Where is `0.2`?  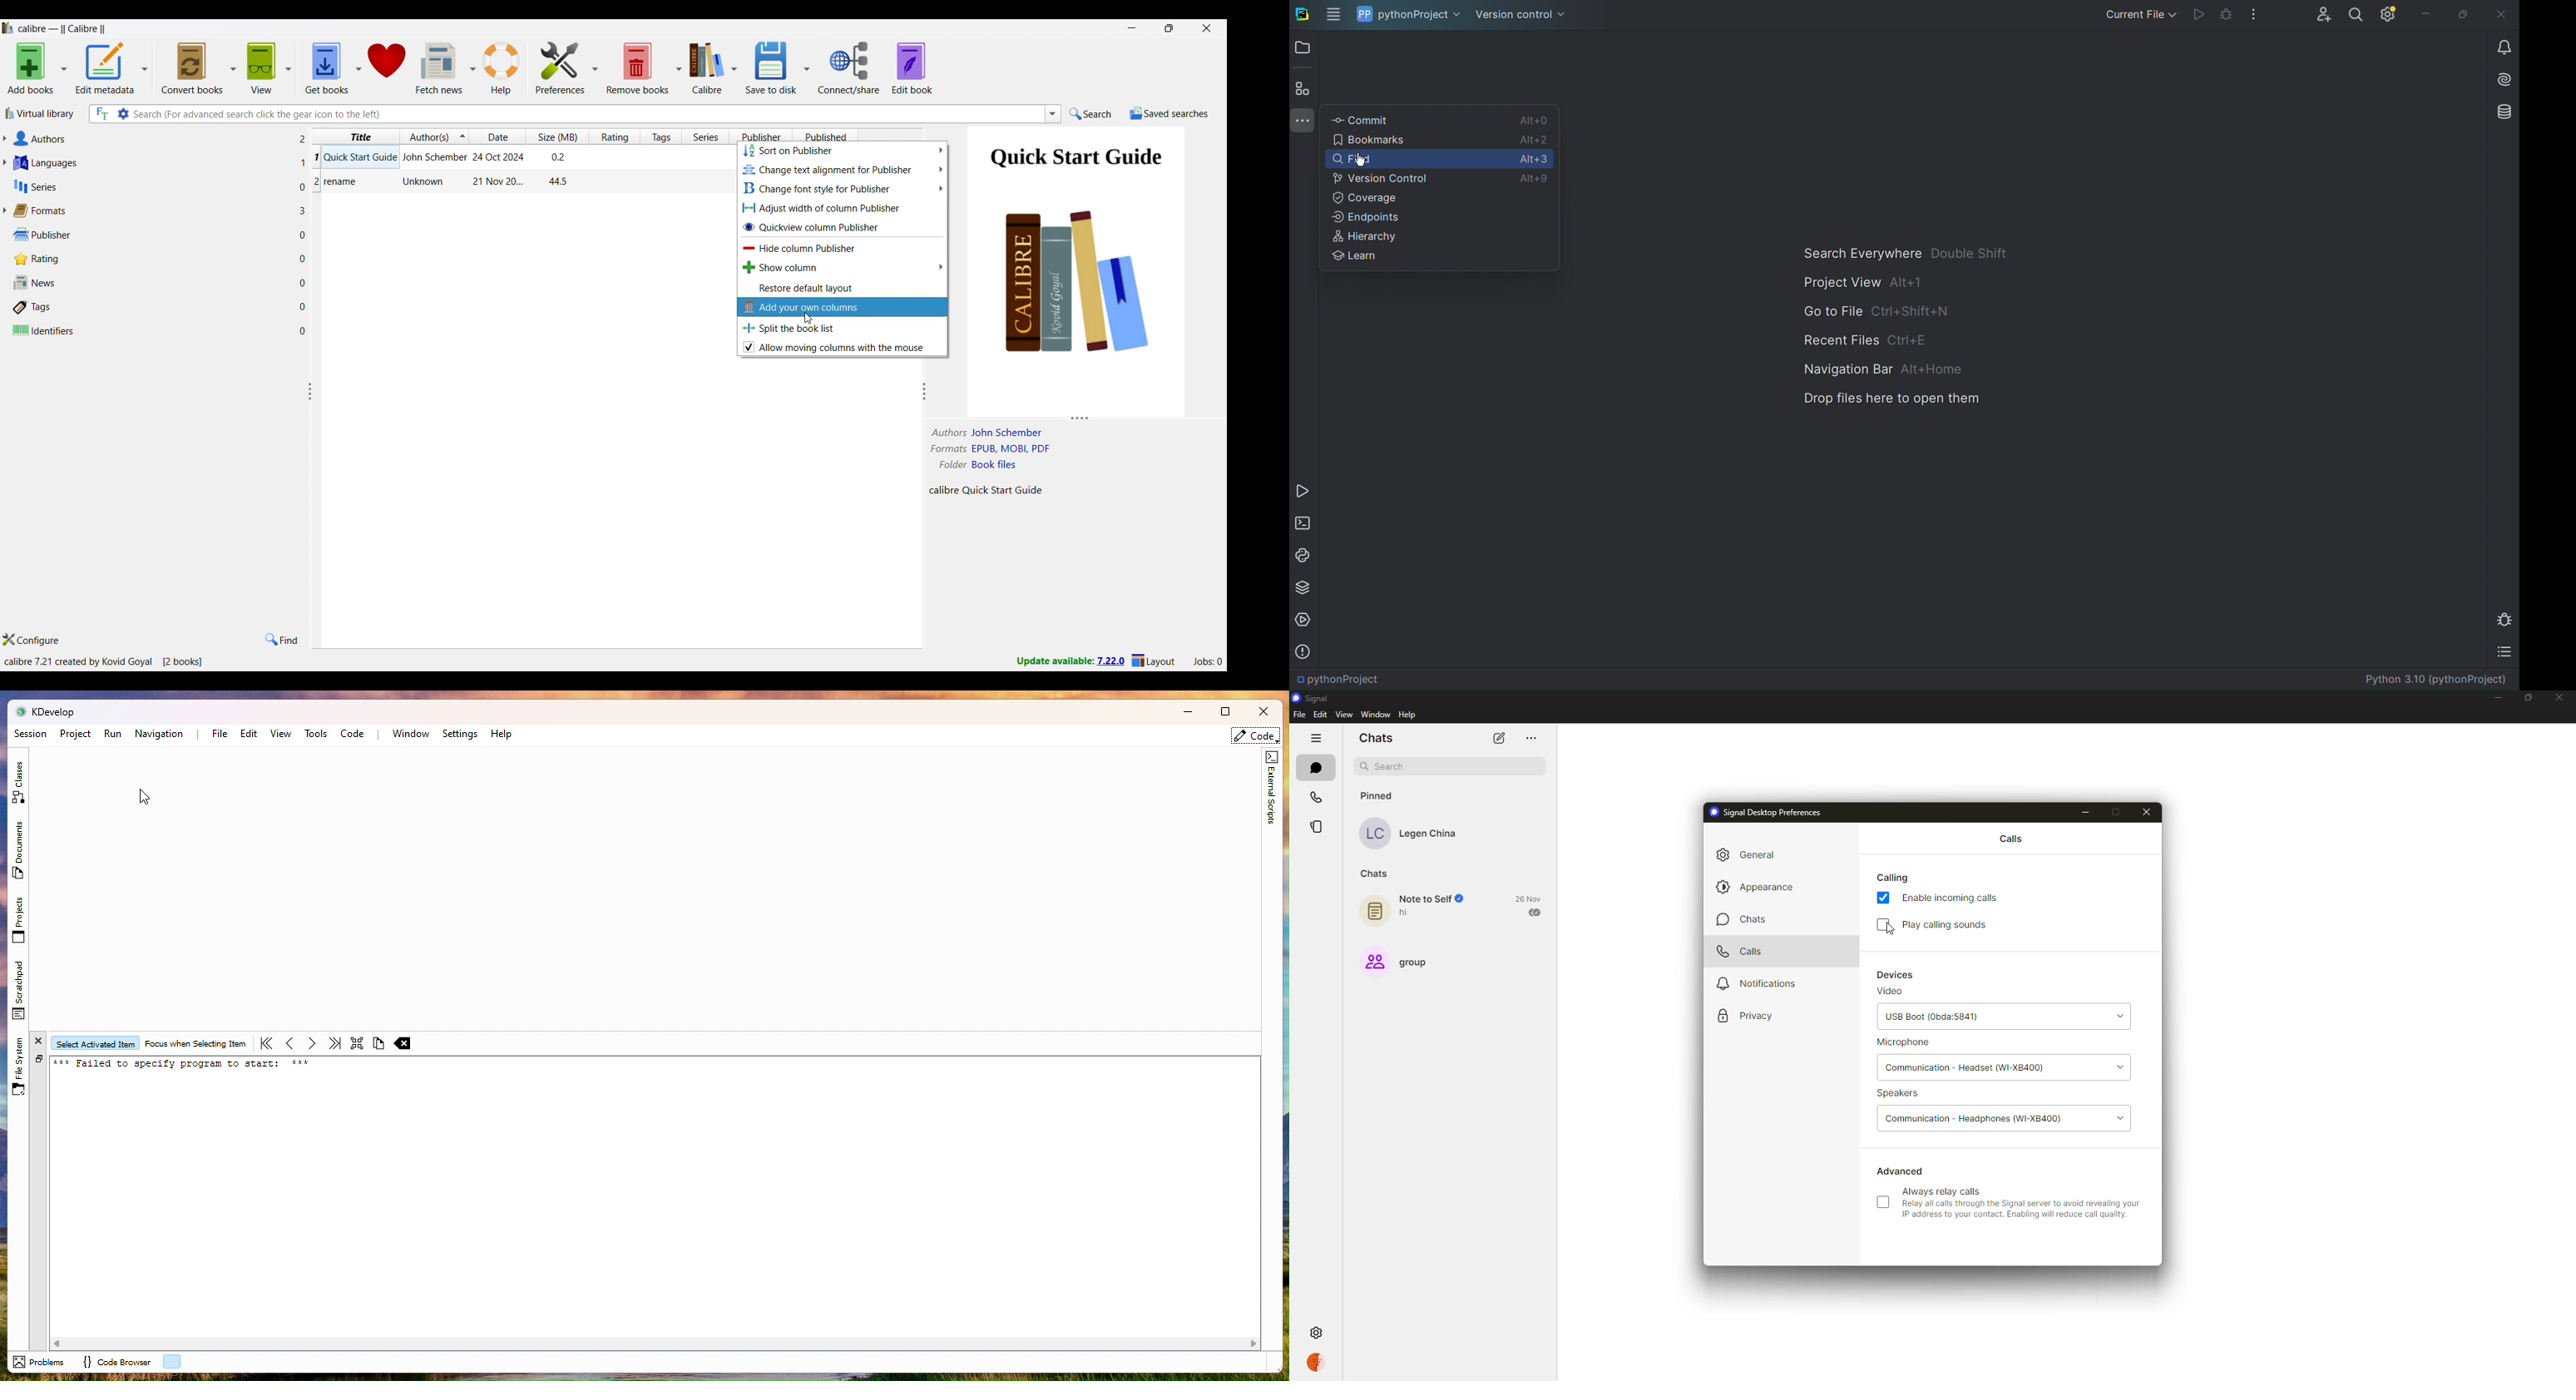
0.2 is located at coordinates (557, 157).